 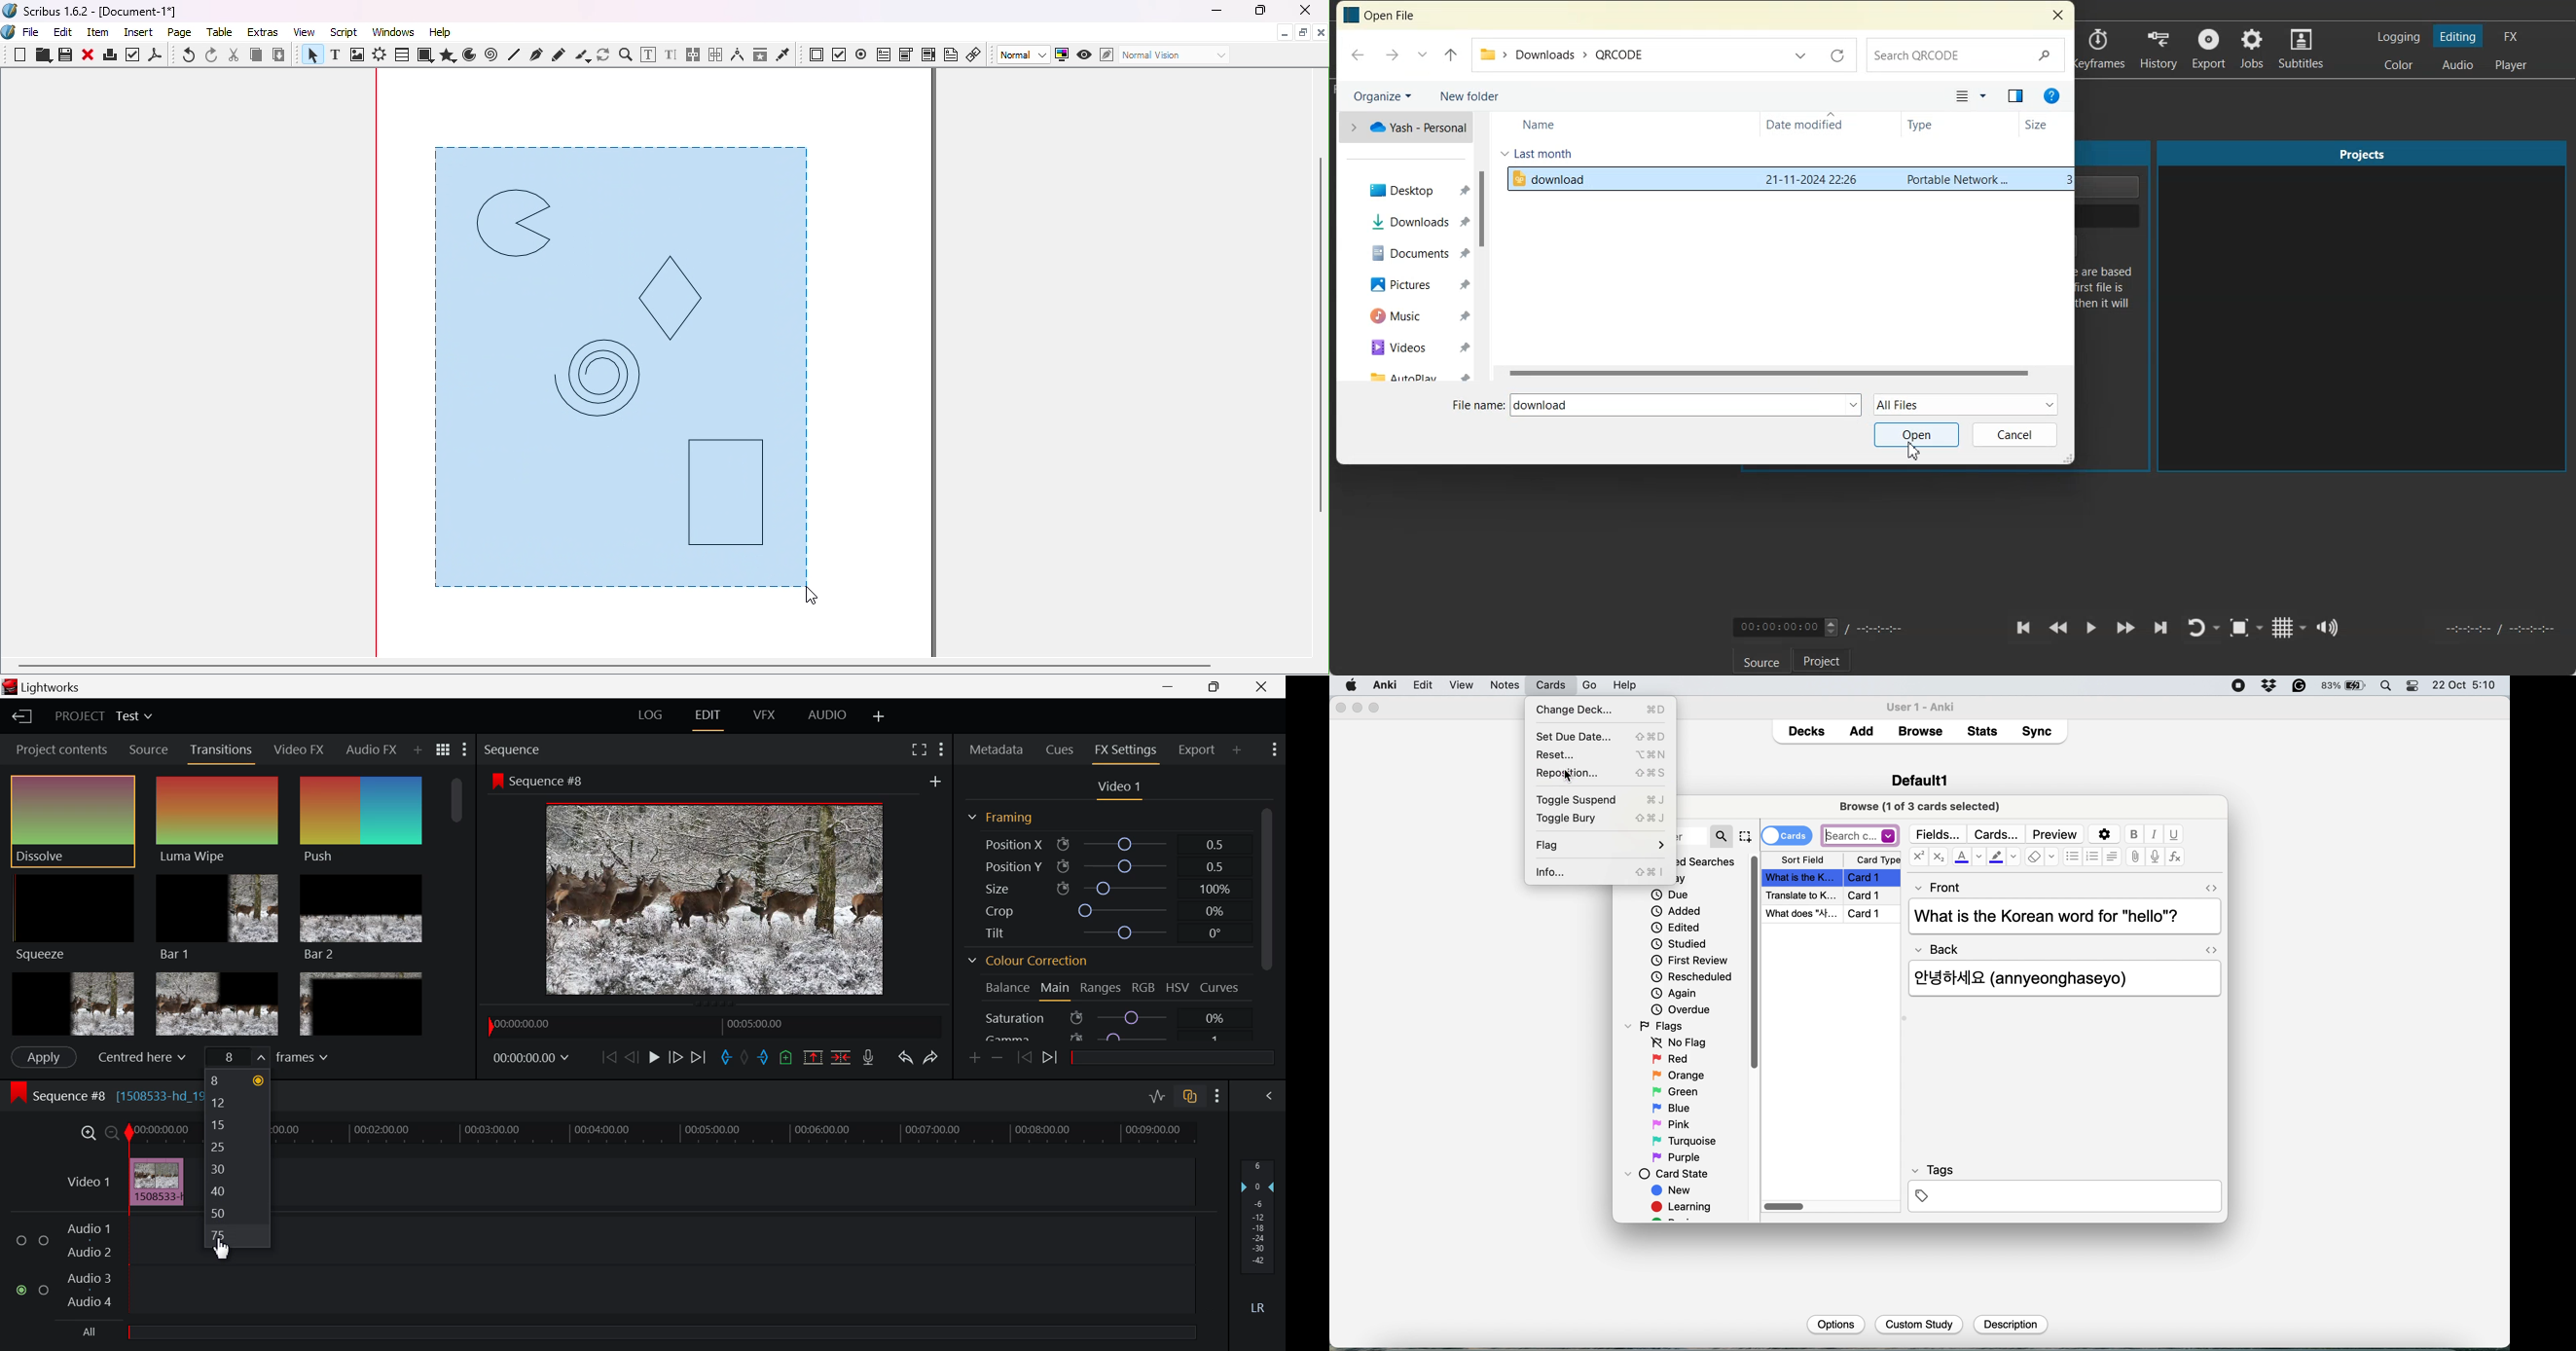 I want to click on search bar, so click(x=1860, y=835).